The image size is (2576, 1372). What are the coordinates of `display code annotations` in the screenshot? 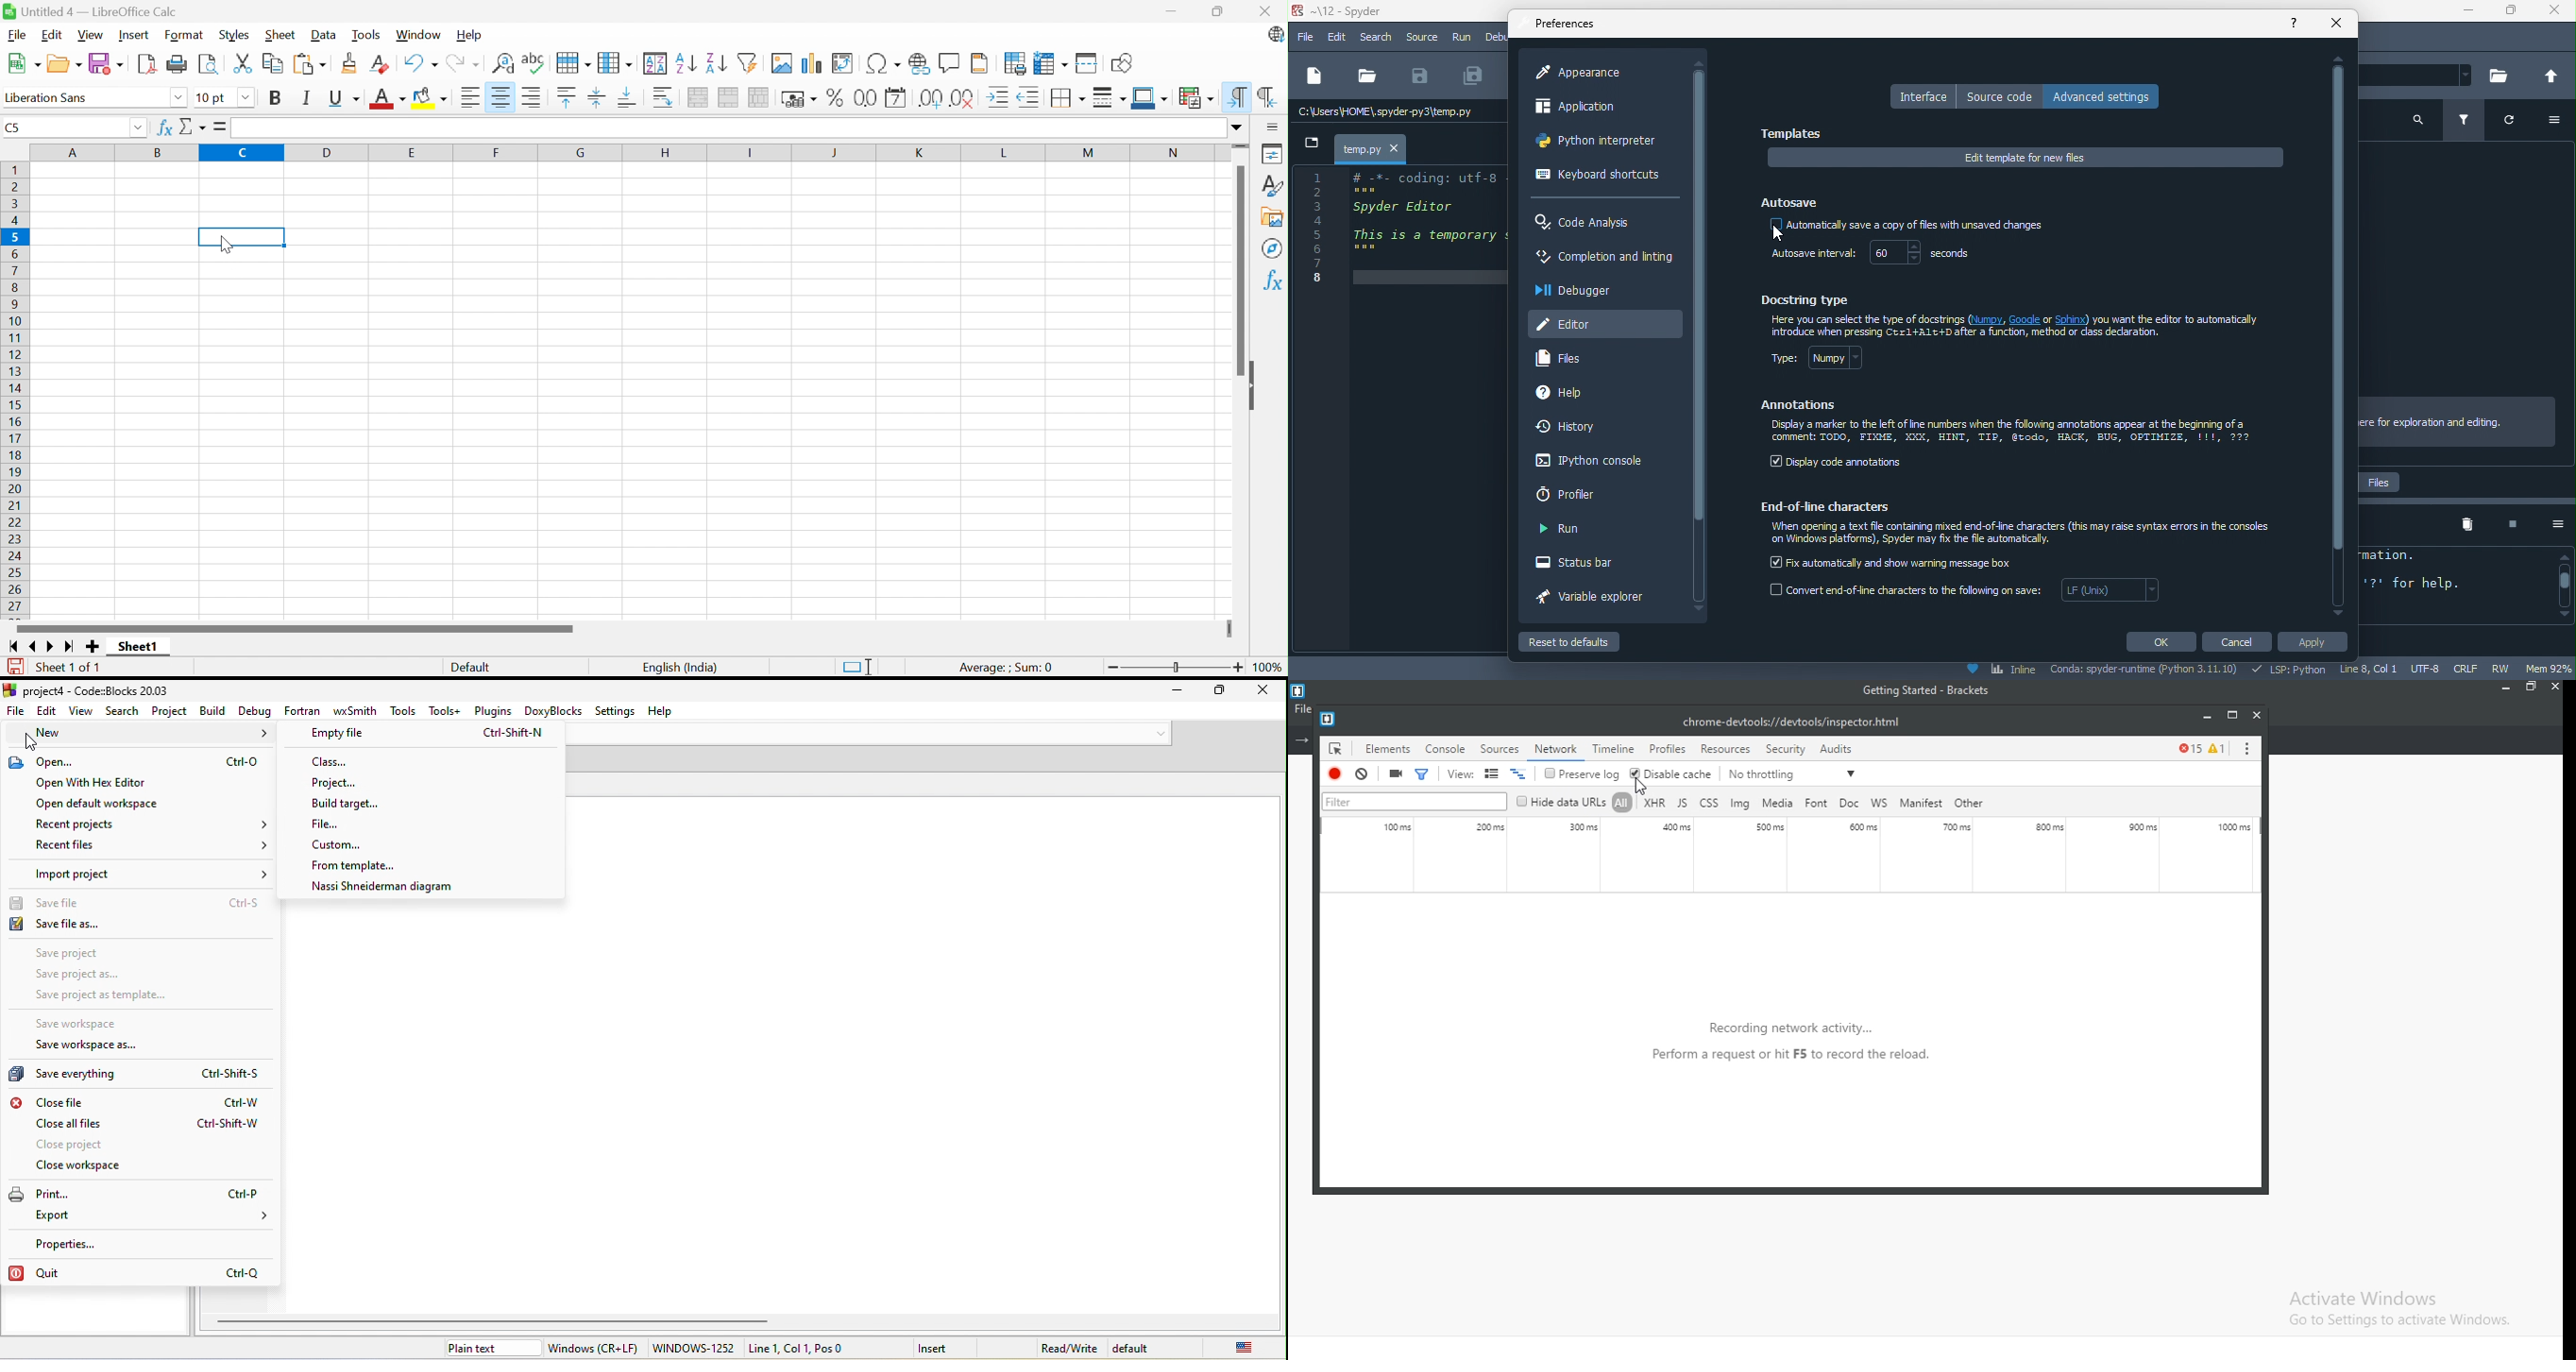 It's located at (1838, 464).